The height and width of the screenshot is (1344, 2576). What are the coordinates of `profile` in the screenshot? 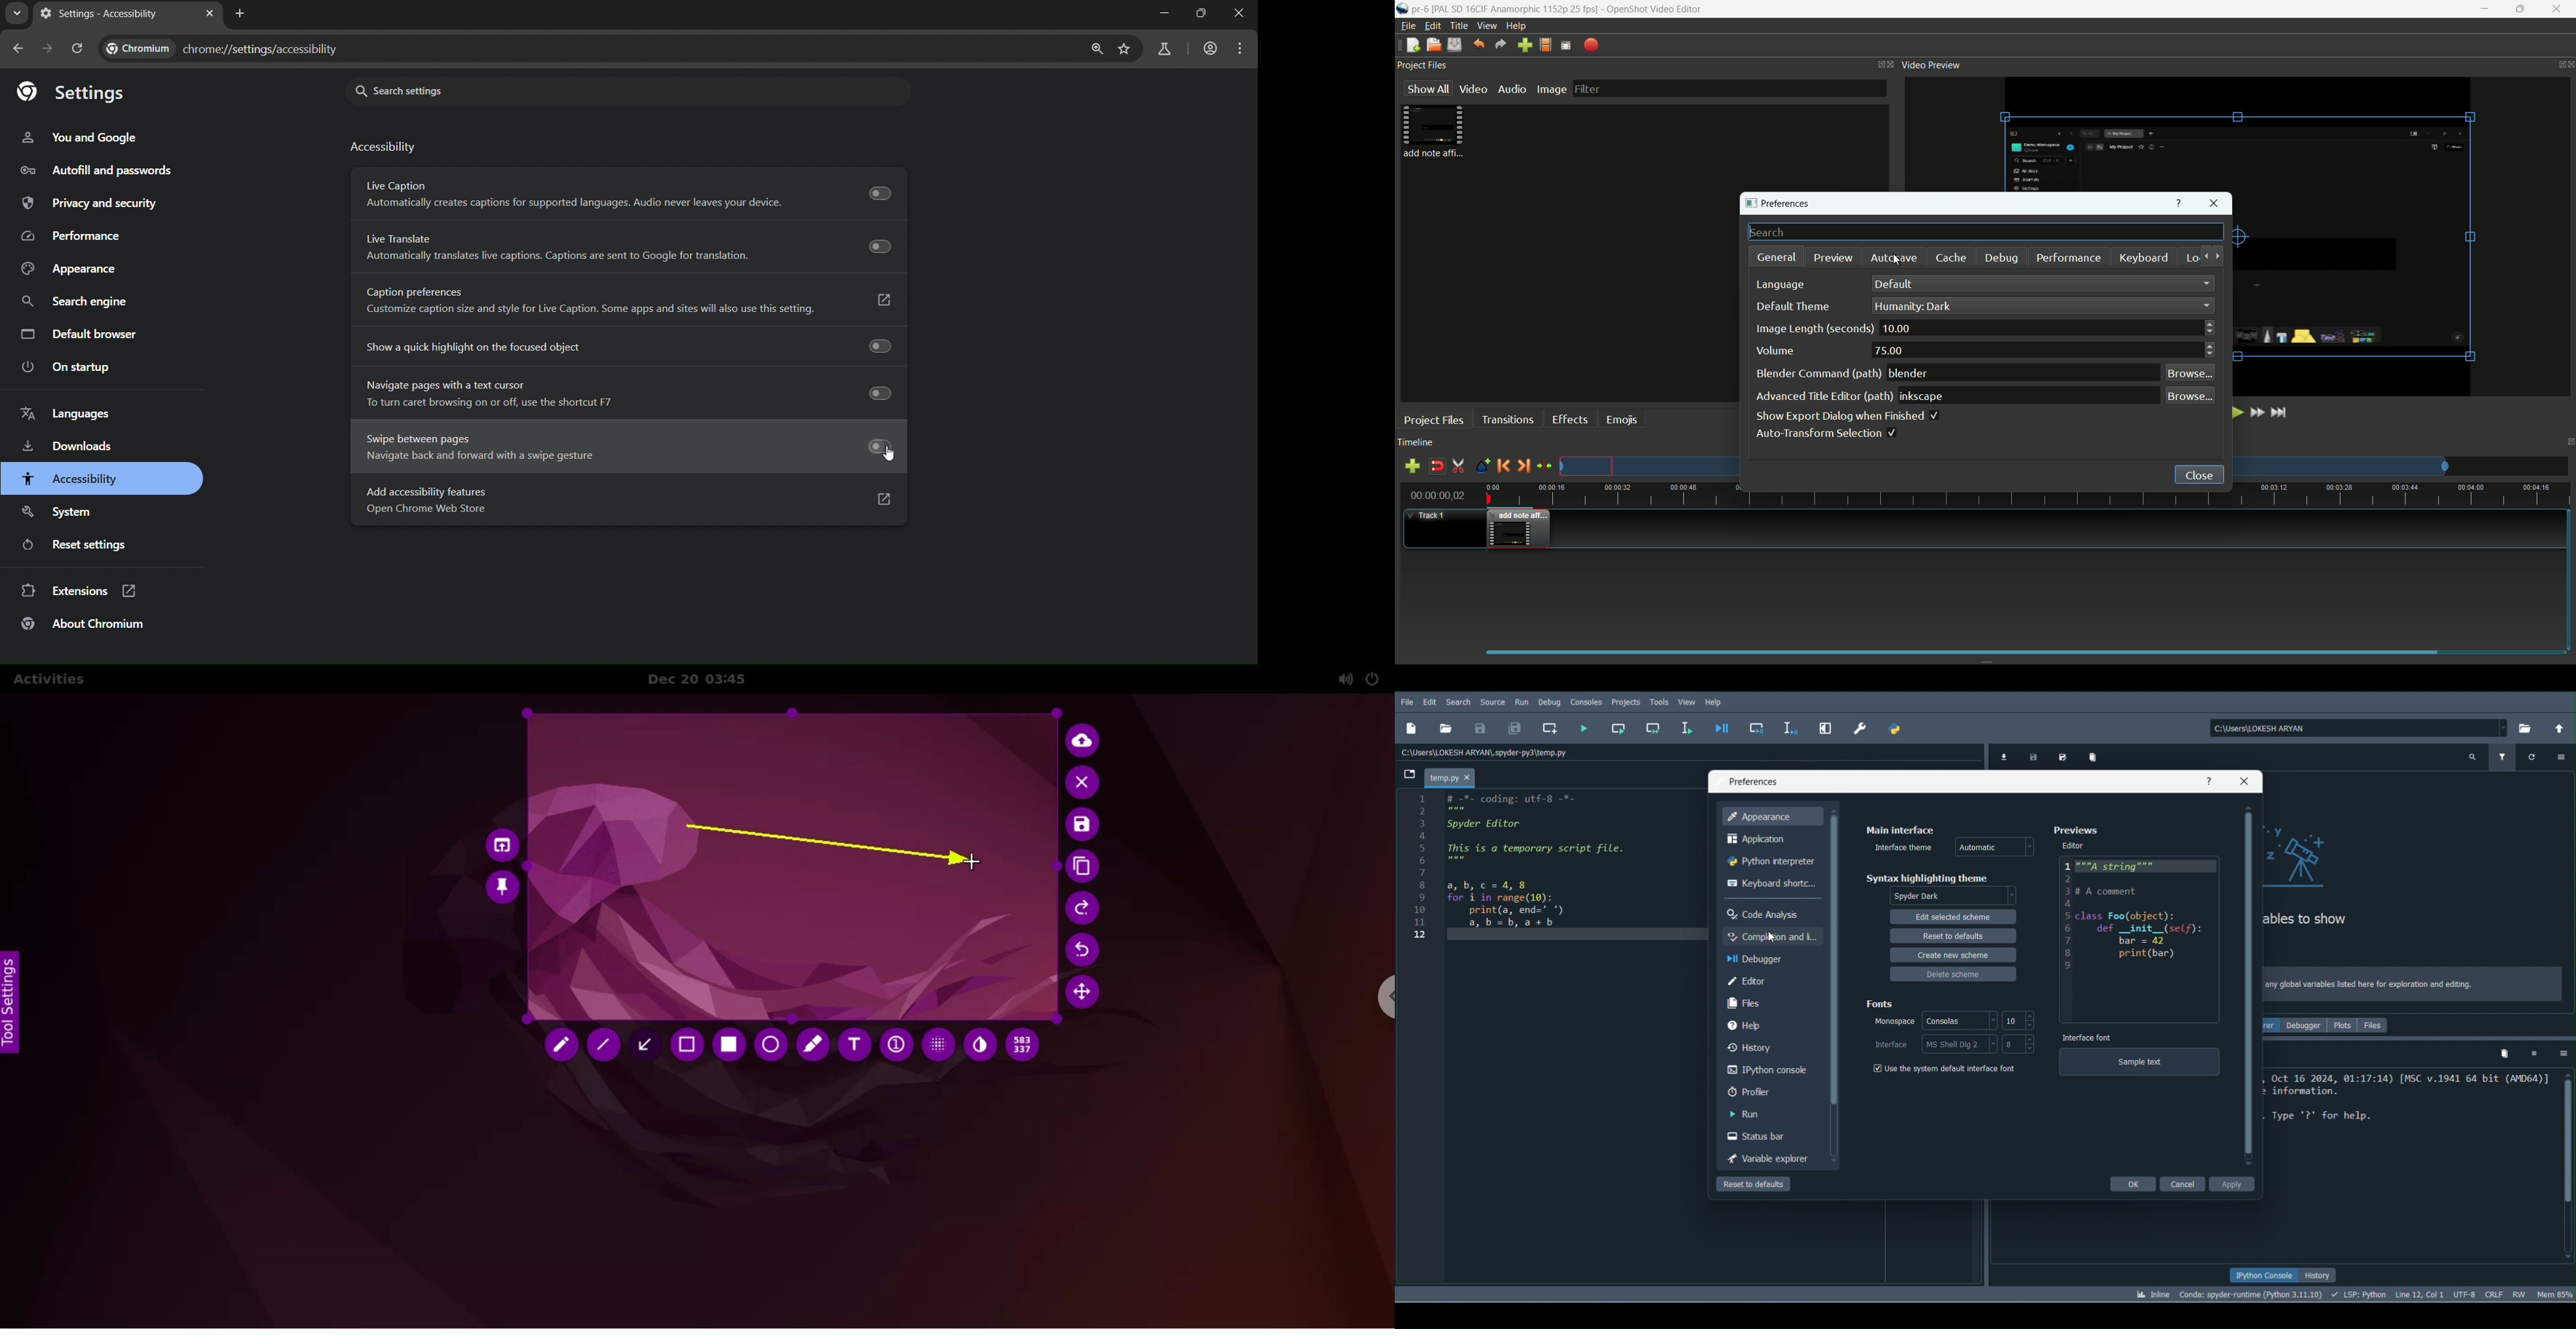 It's located at (1546, 45).